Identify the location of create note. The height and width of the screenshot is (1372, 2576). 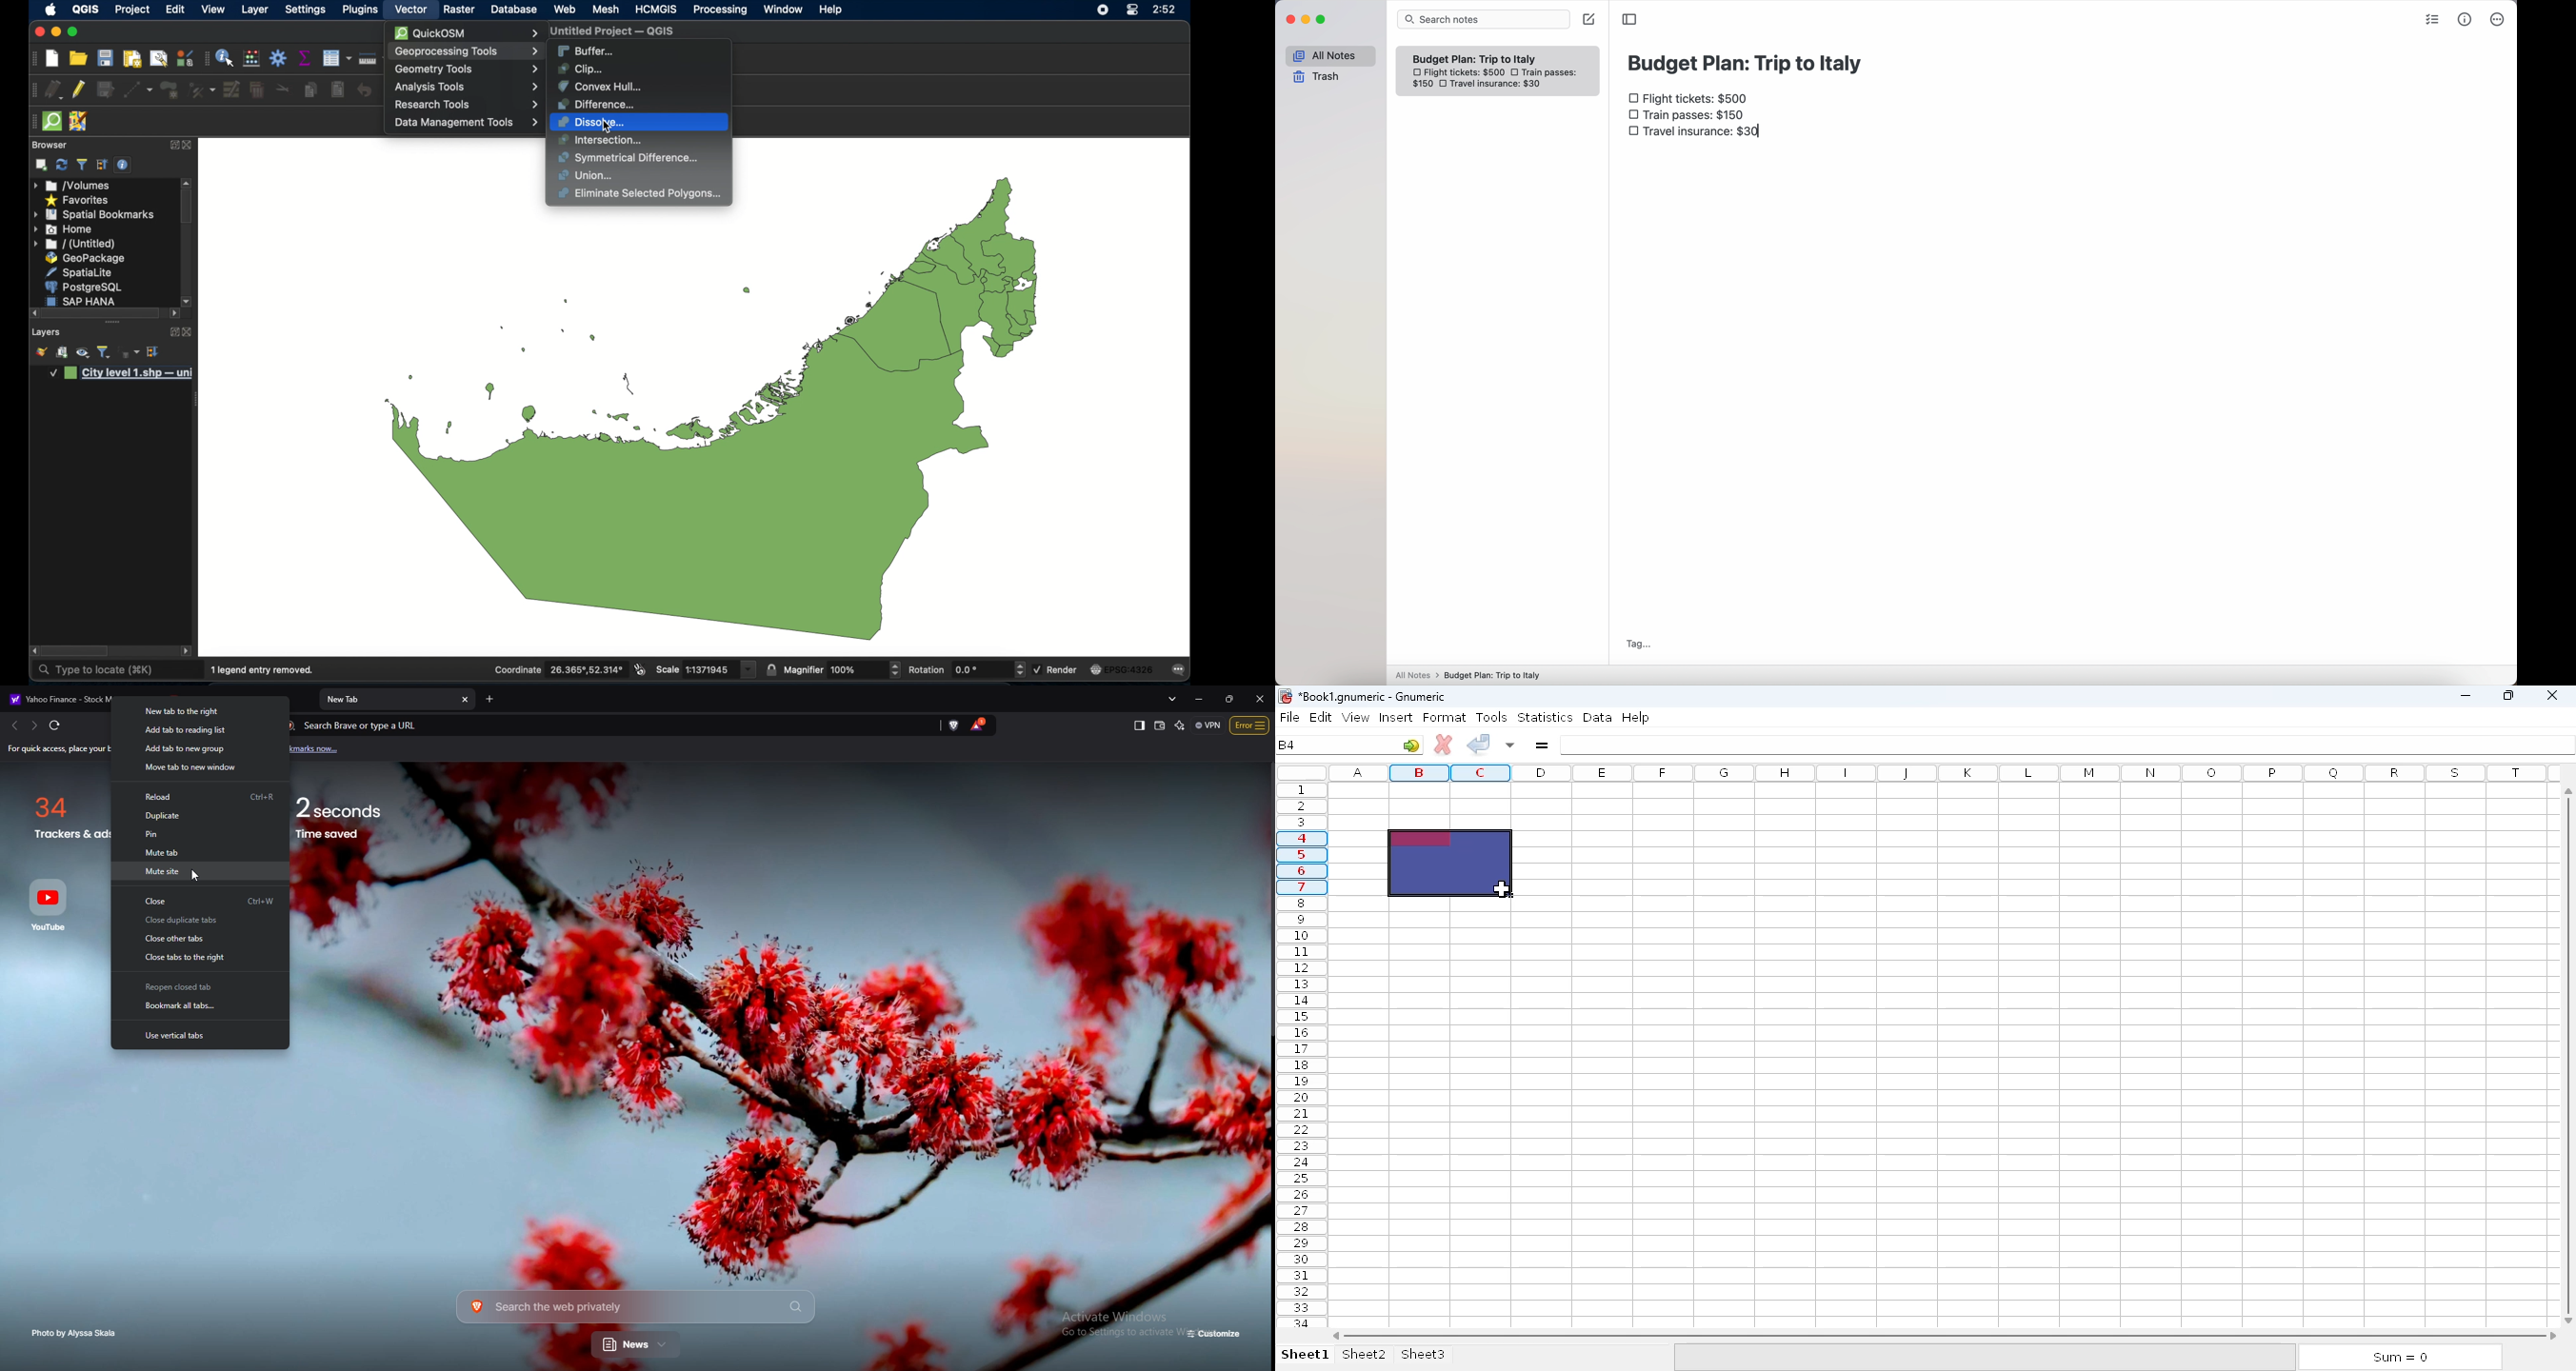
(1588, 20).